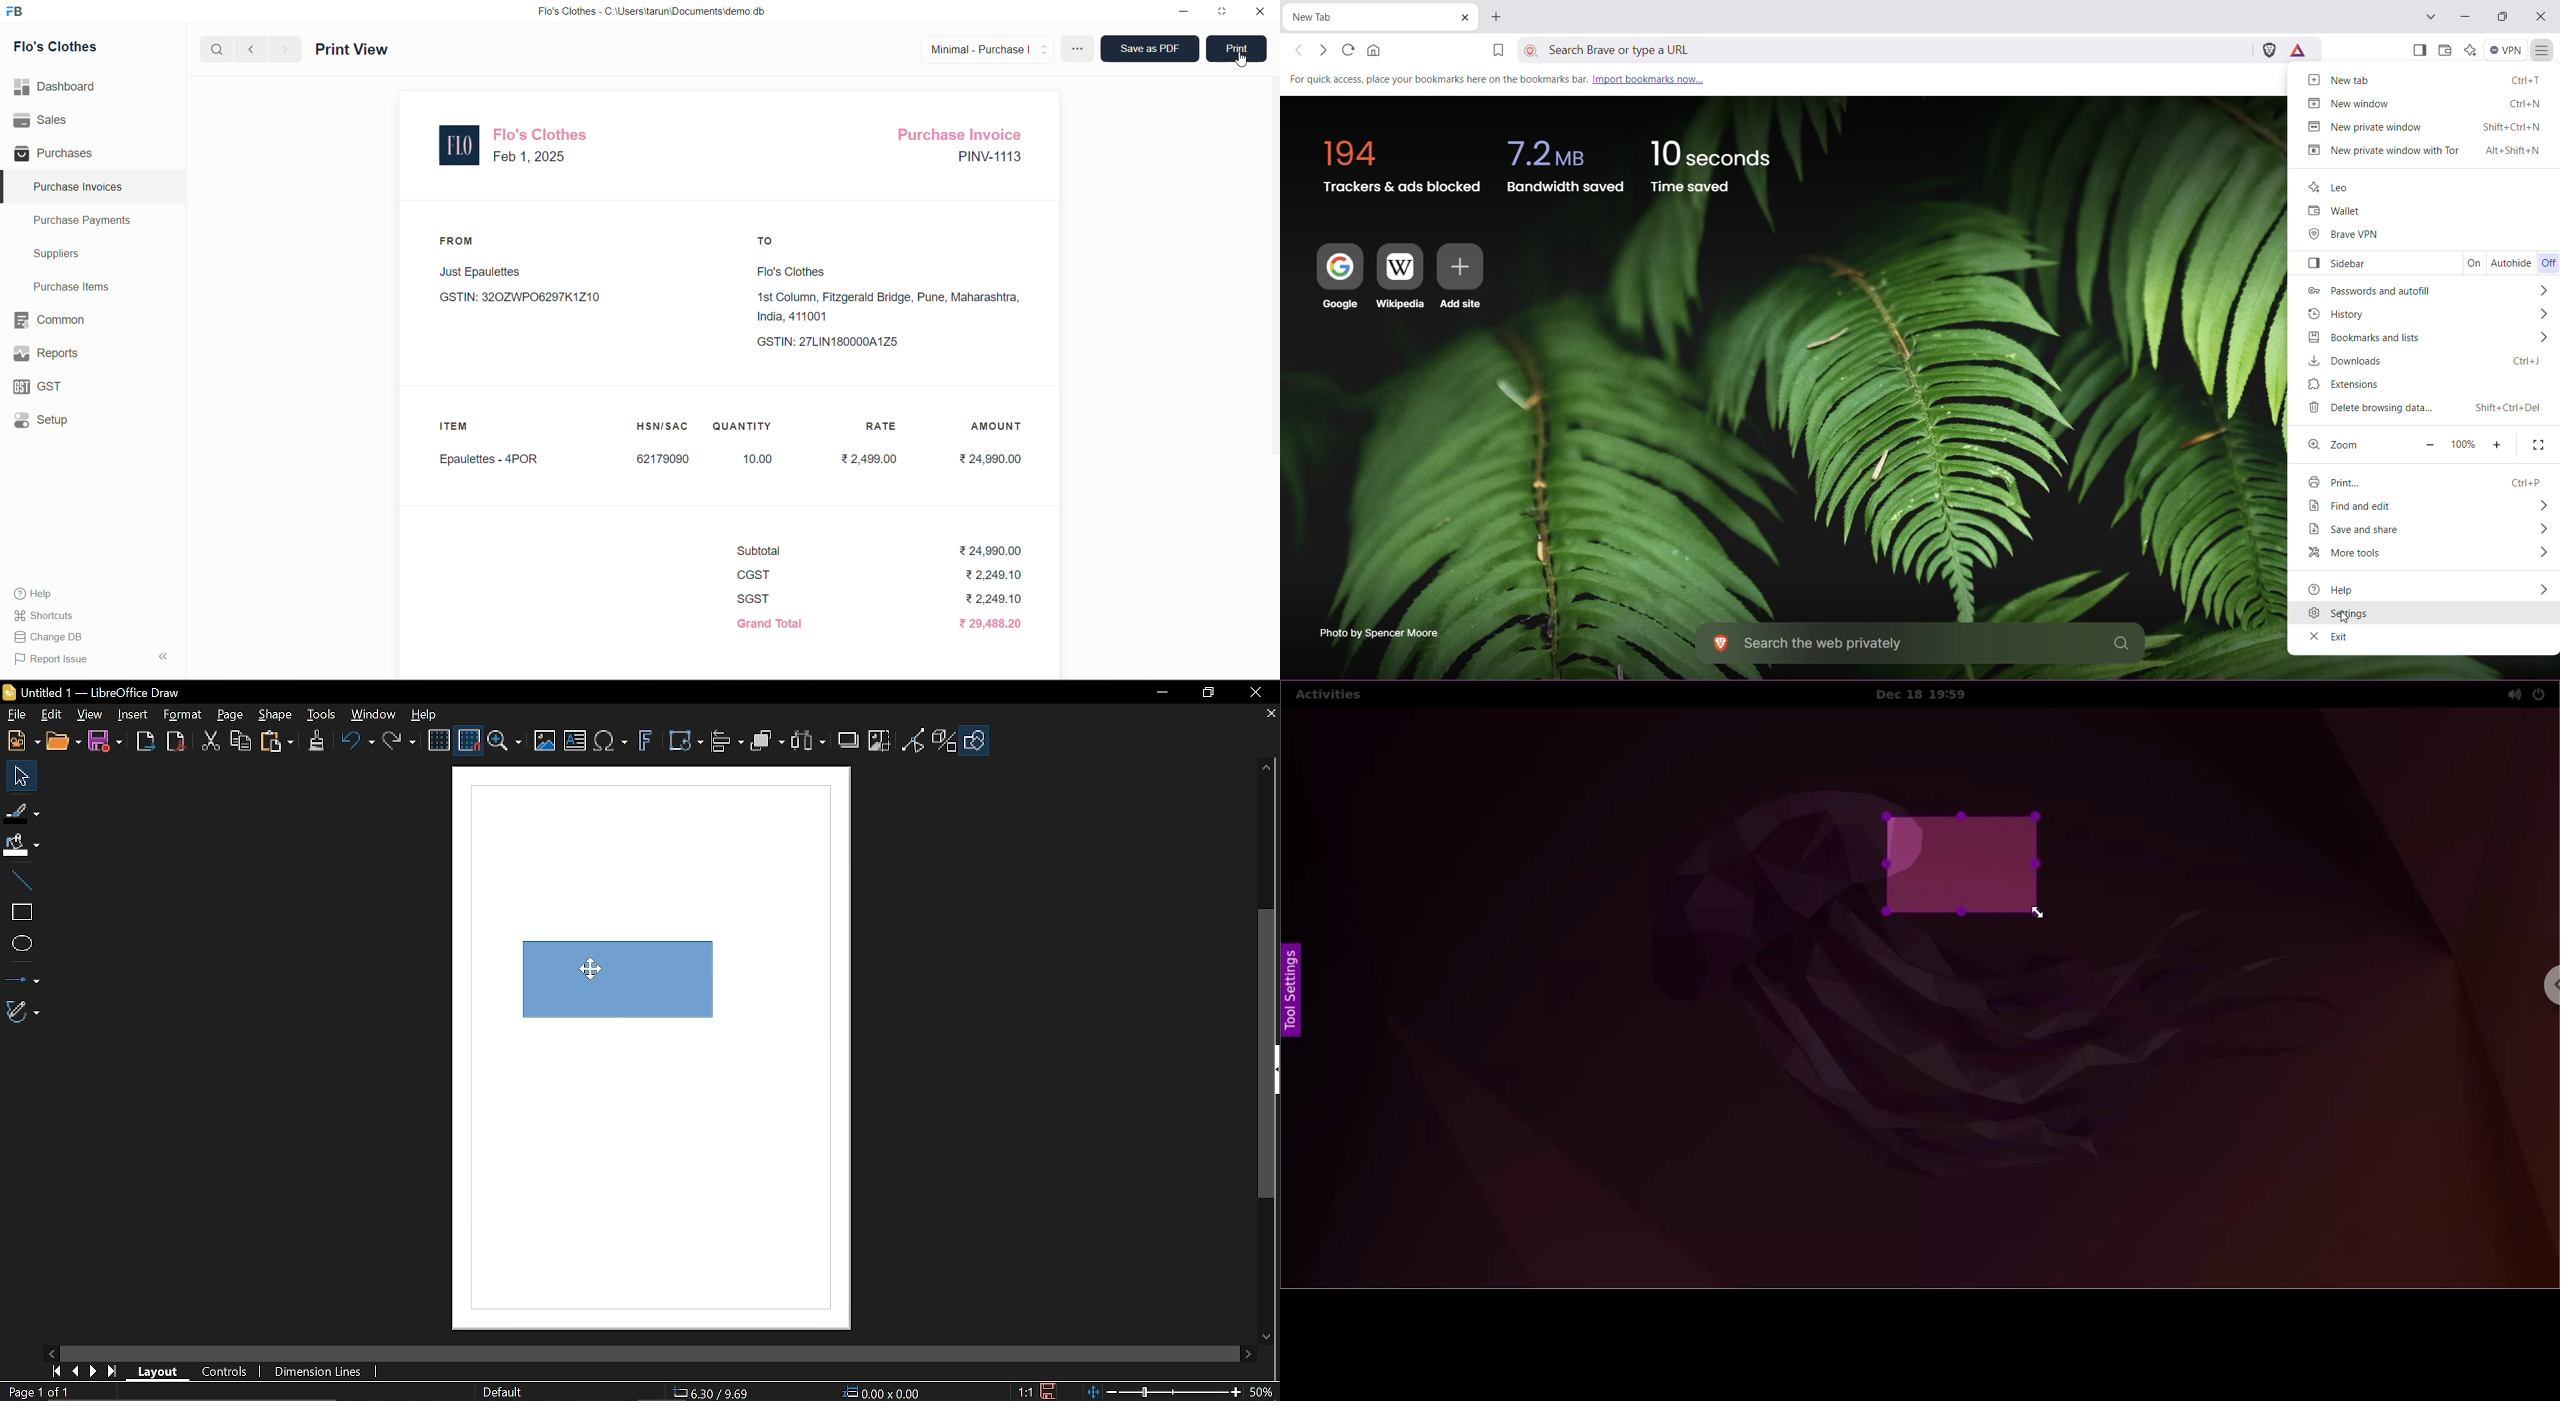  What do you see at coordinates (460, 144) in the screenshot?
I see `logo` at bounding box center [460, 144].